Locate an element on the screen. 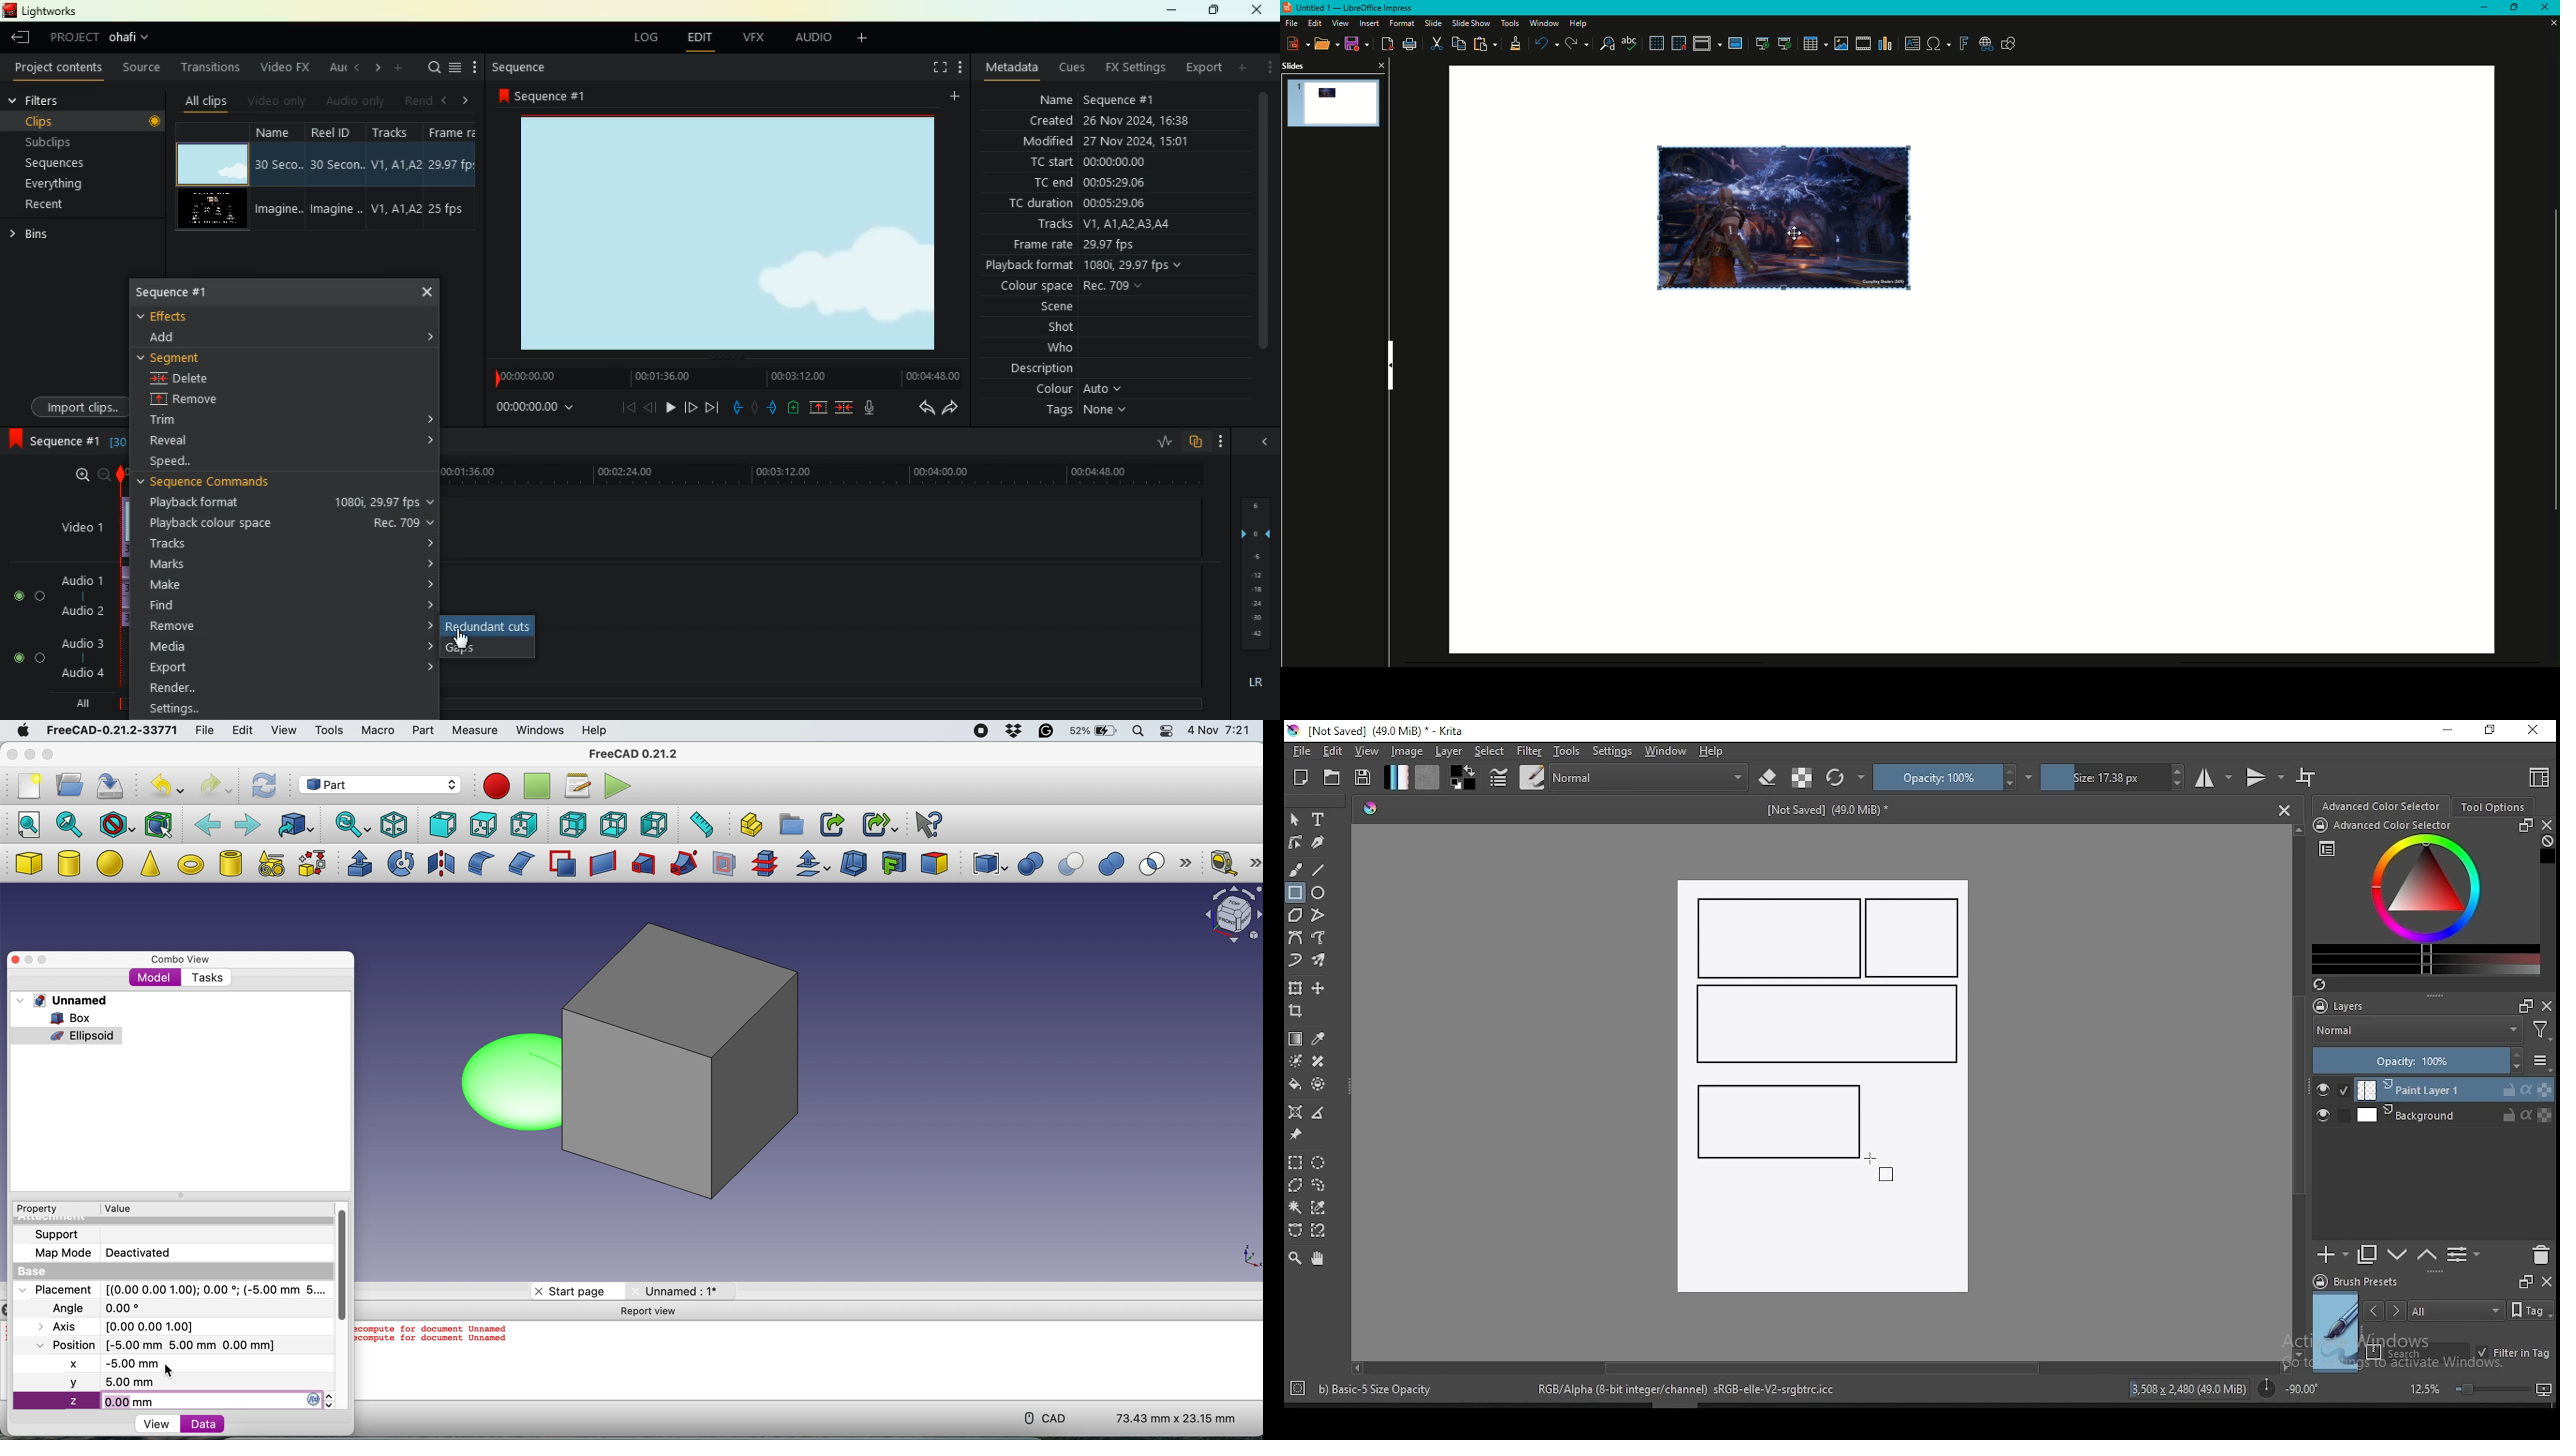 The height and width of the screenshot is (1456, 2576). Current Slide is located at coordinates (1785, 44).